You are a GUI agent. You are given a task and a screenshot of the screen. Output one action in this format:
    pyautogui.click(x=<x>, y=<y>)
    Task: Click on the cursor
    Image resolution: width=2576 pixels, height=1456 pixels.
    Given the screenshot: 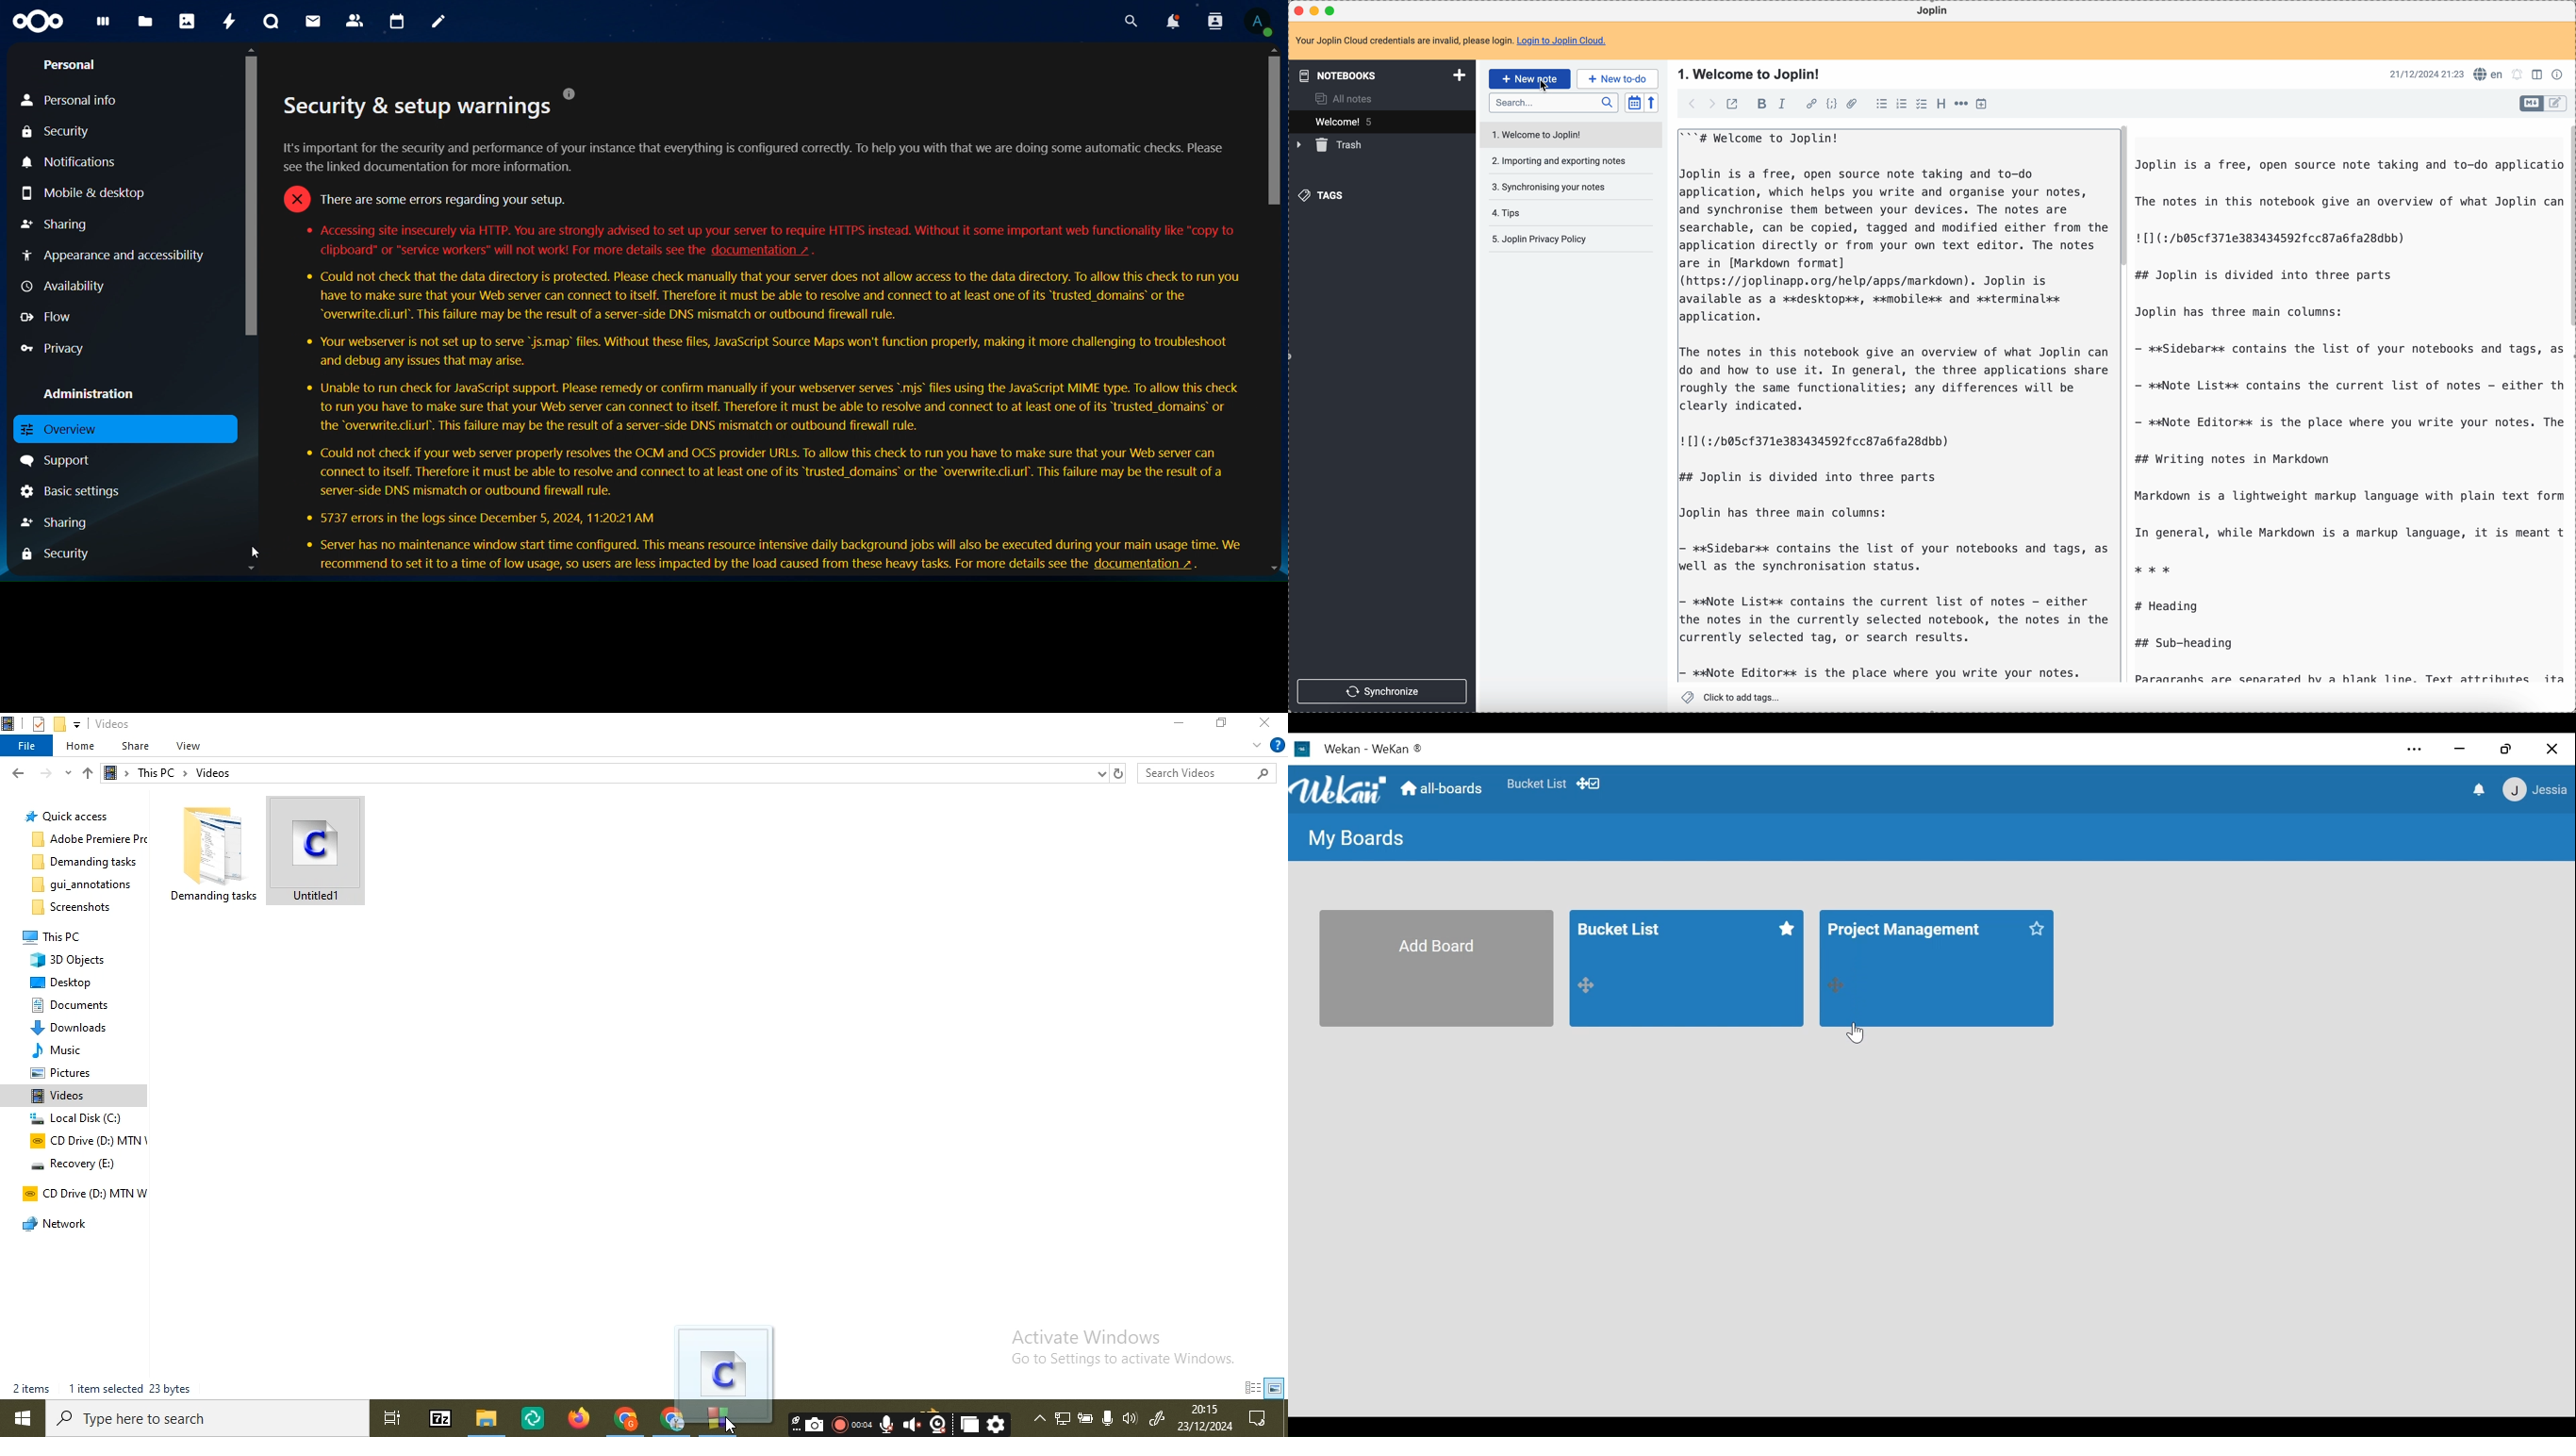 What is the action you would take?
    pyautogui.click(x=1541, y=85)
    